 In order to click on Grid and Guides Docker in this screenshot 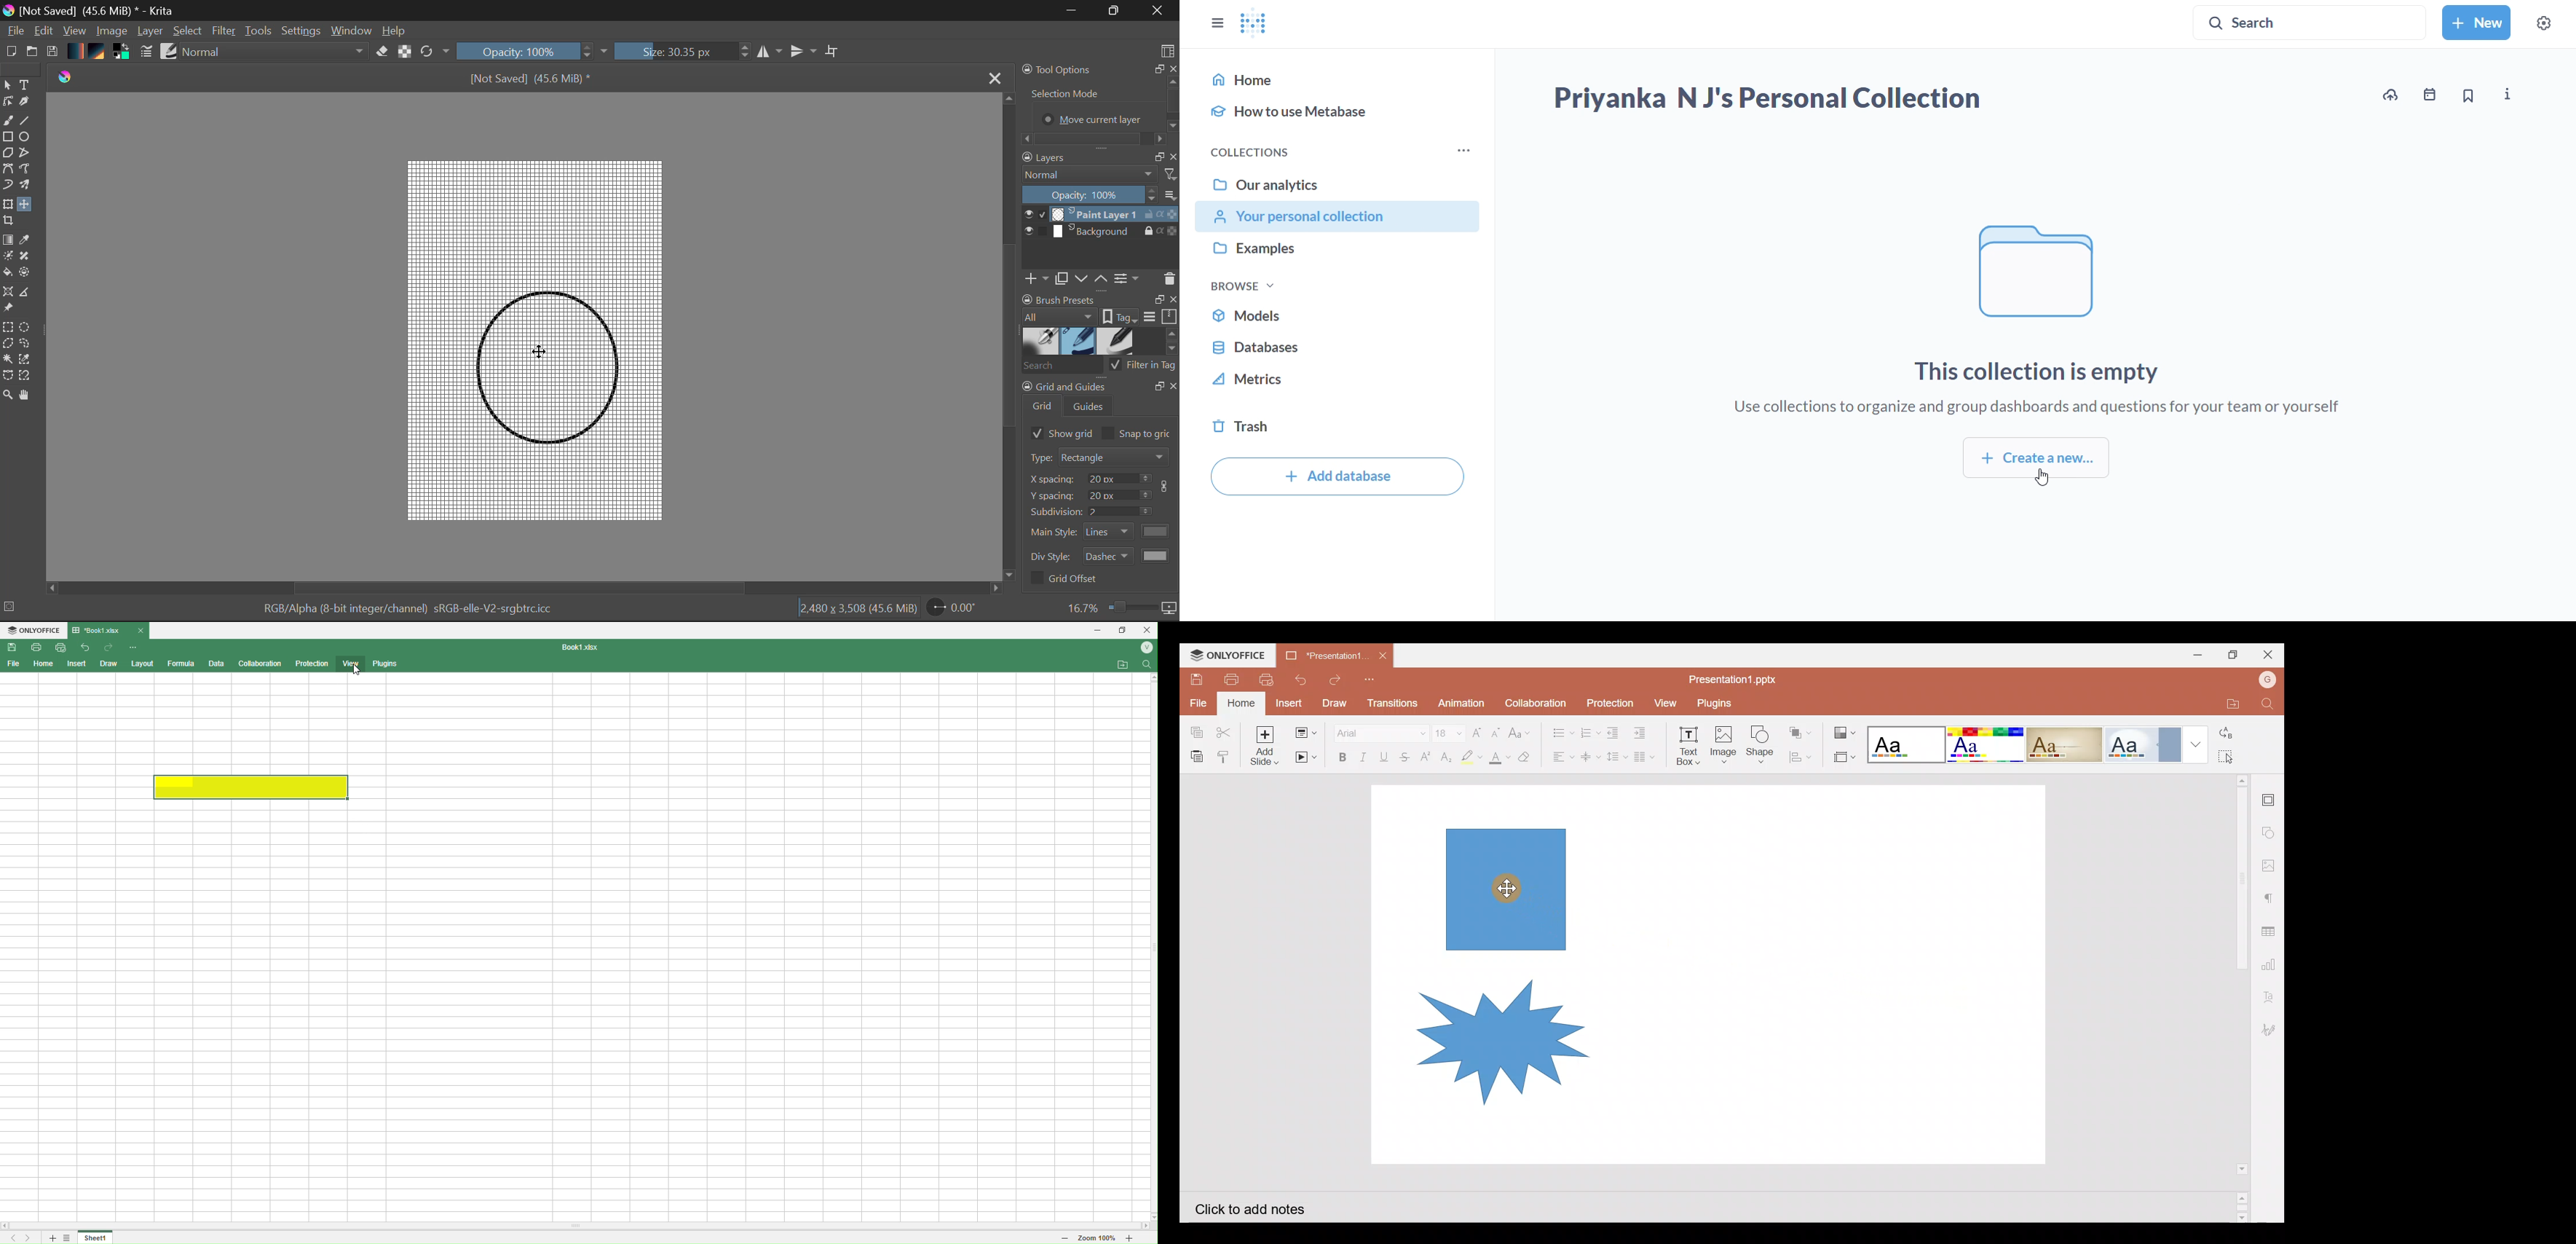, I will do `click(1101, 518)`.